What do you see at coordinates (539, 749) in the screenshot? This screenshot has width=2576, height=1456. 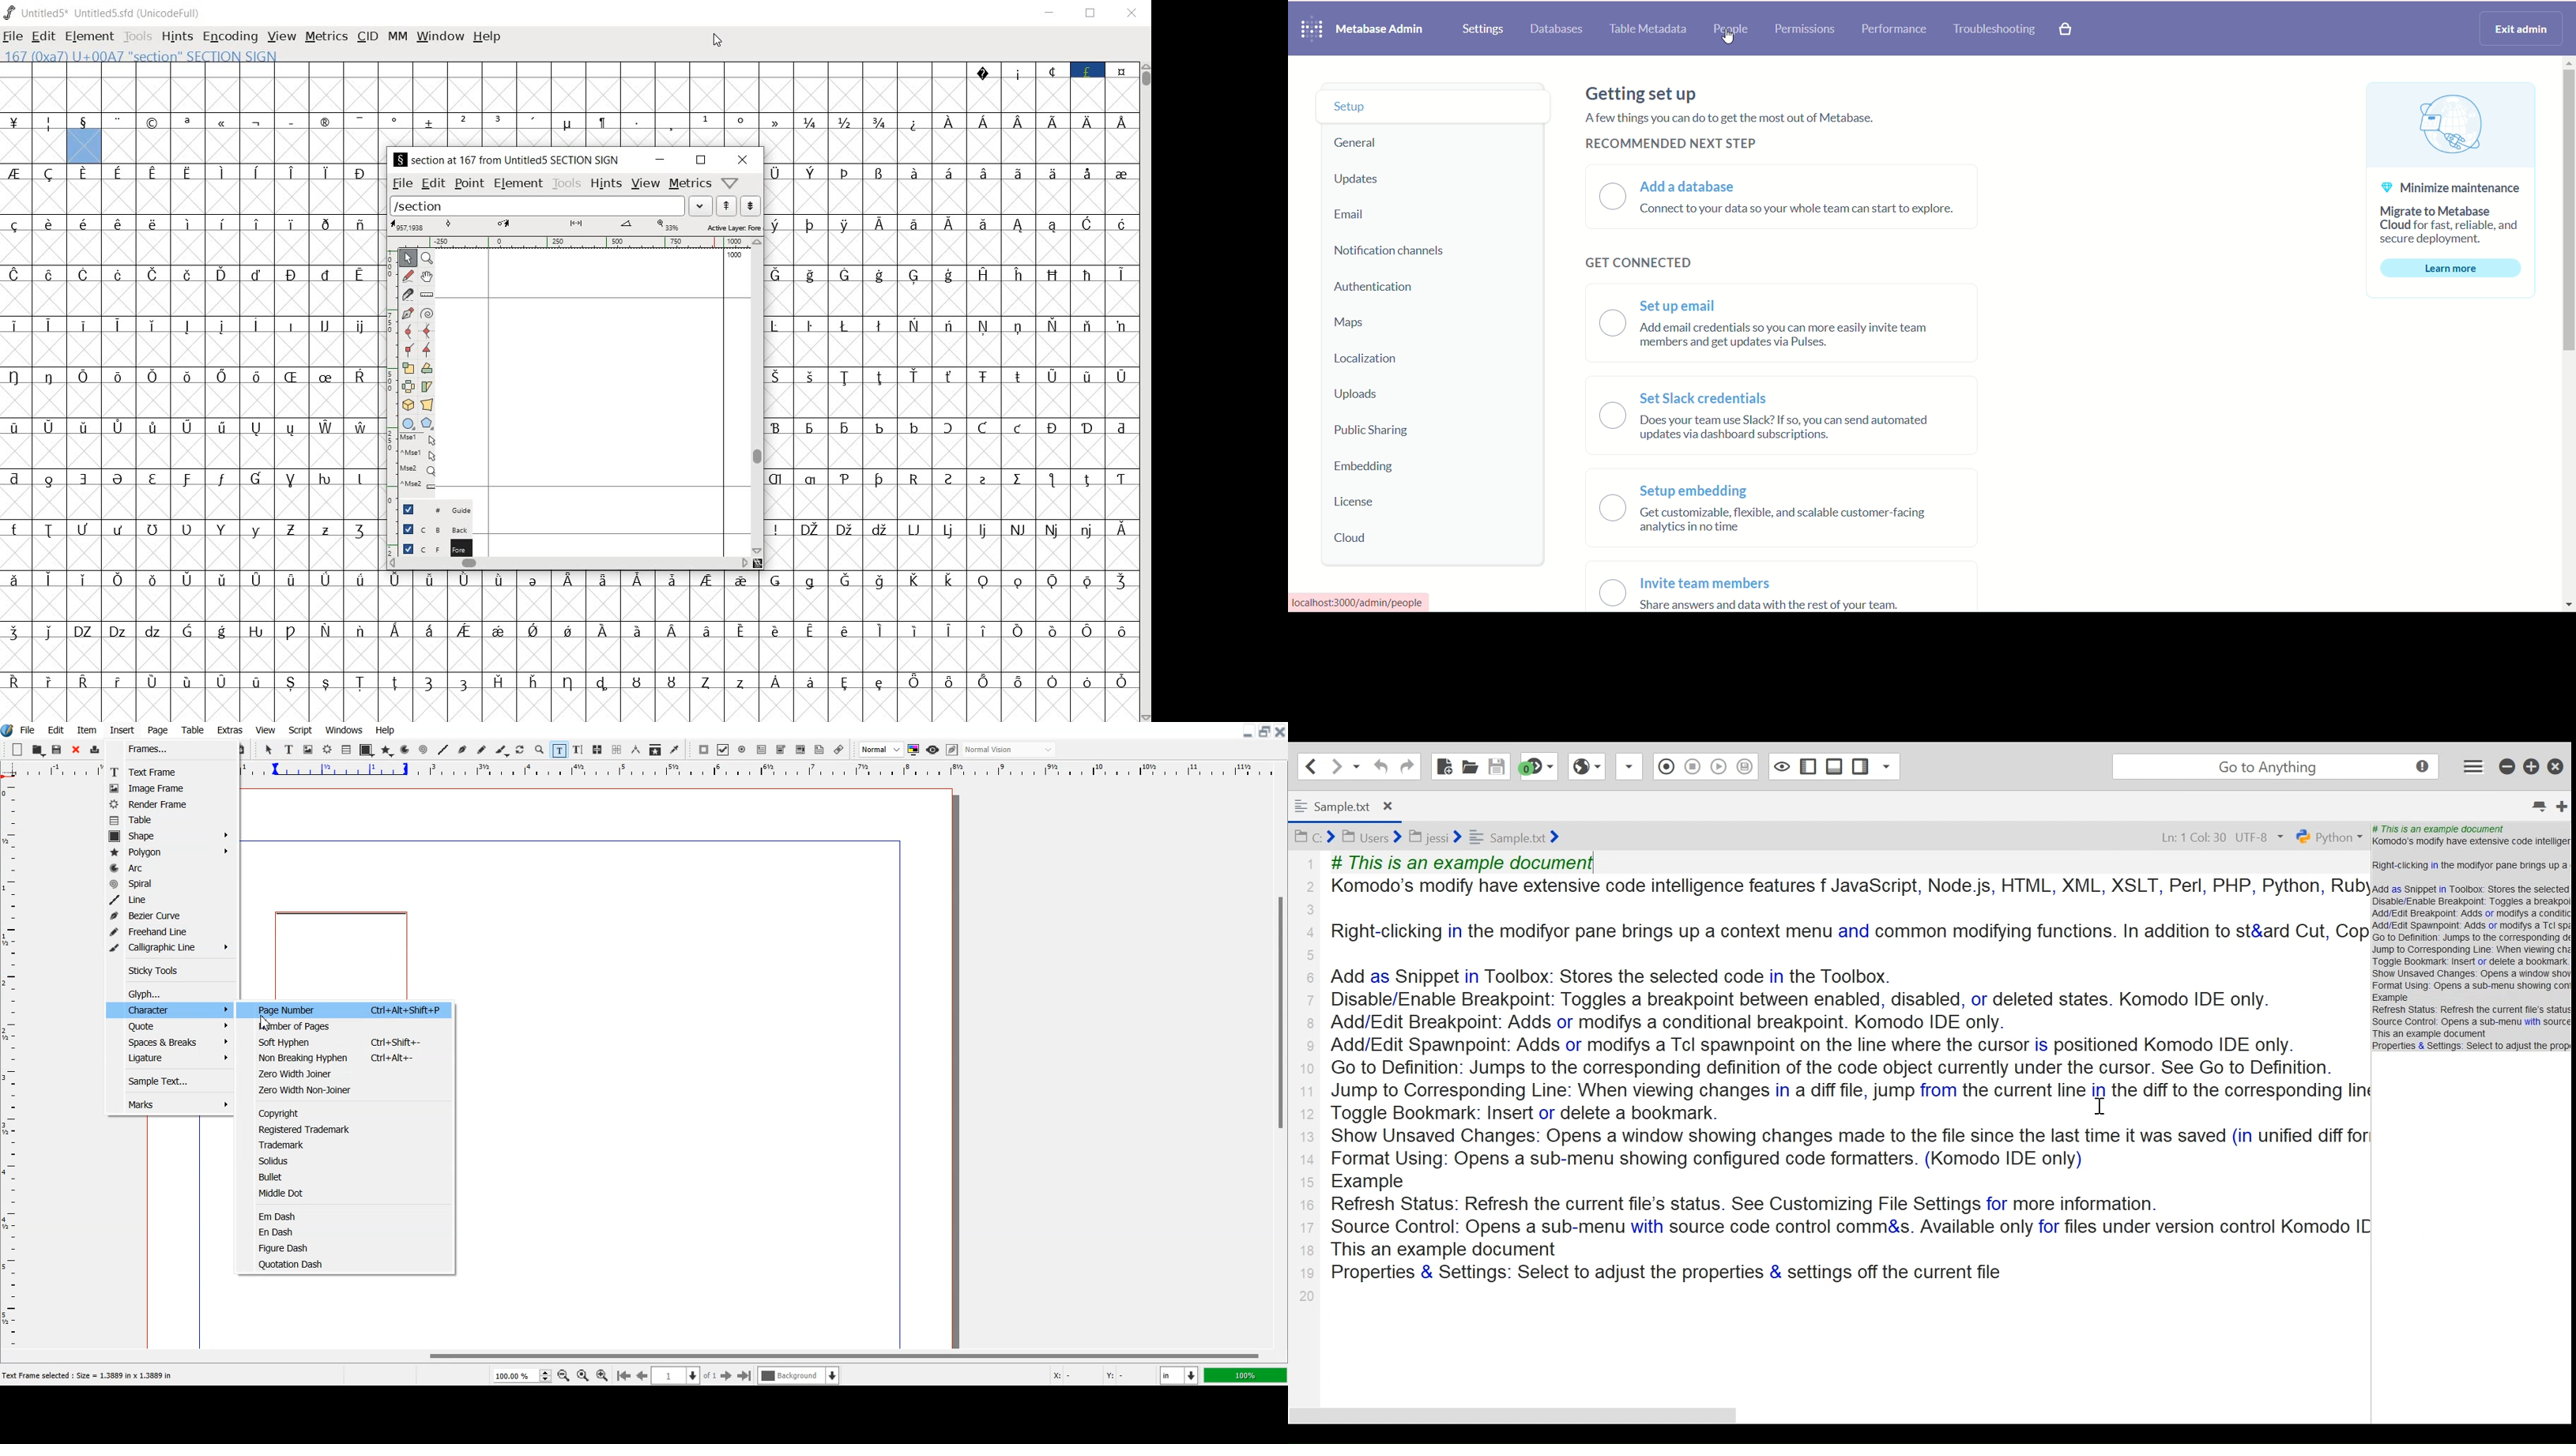 I see `Zoom In or Out` at bounding box center [539, 749].